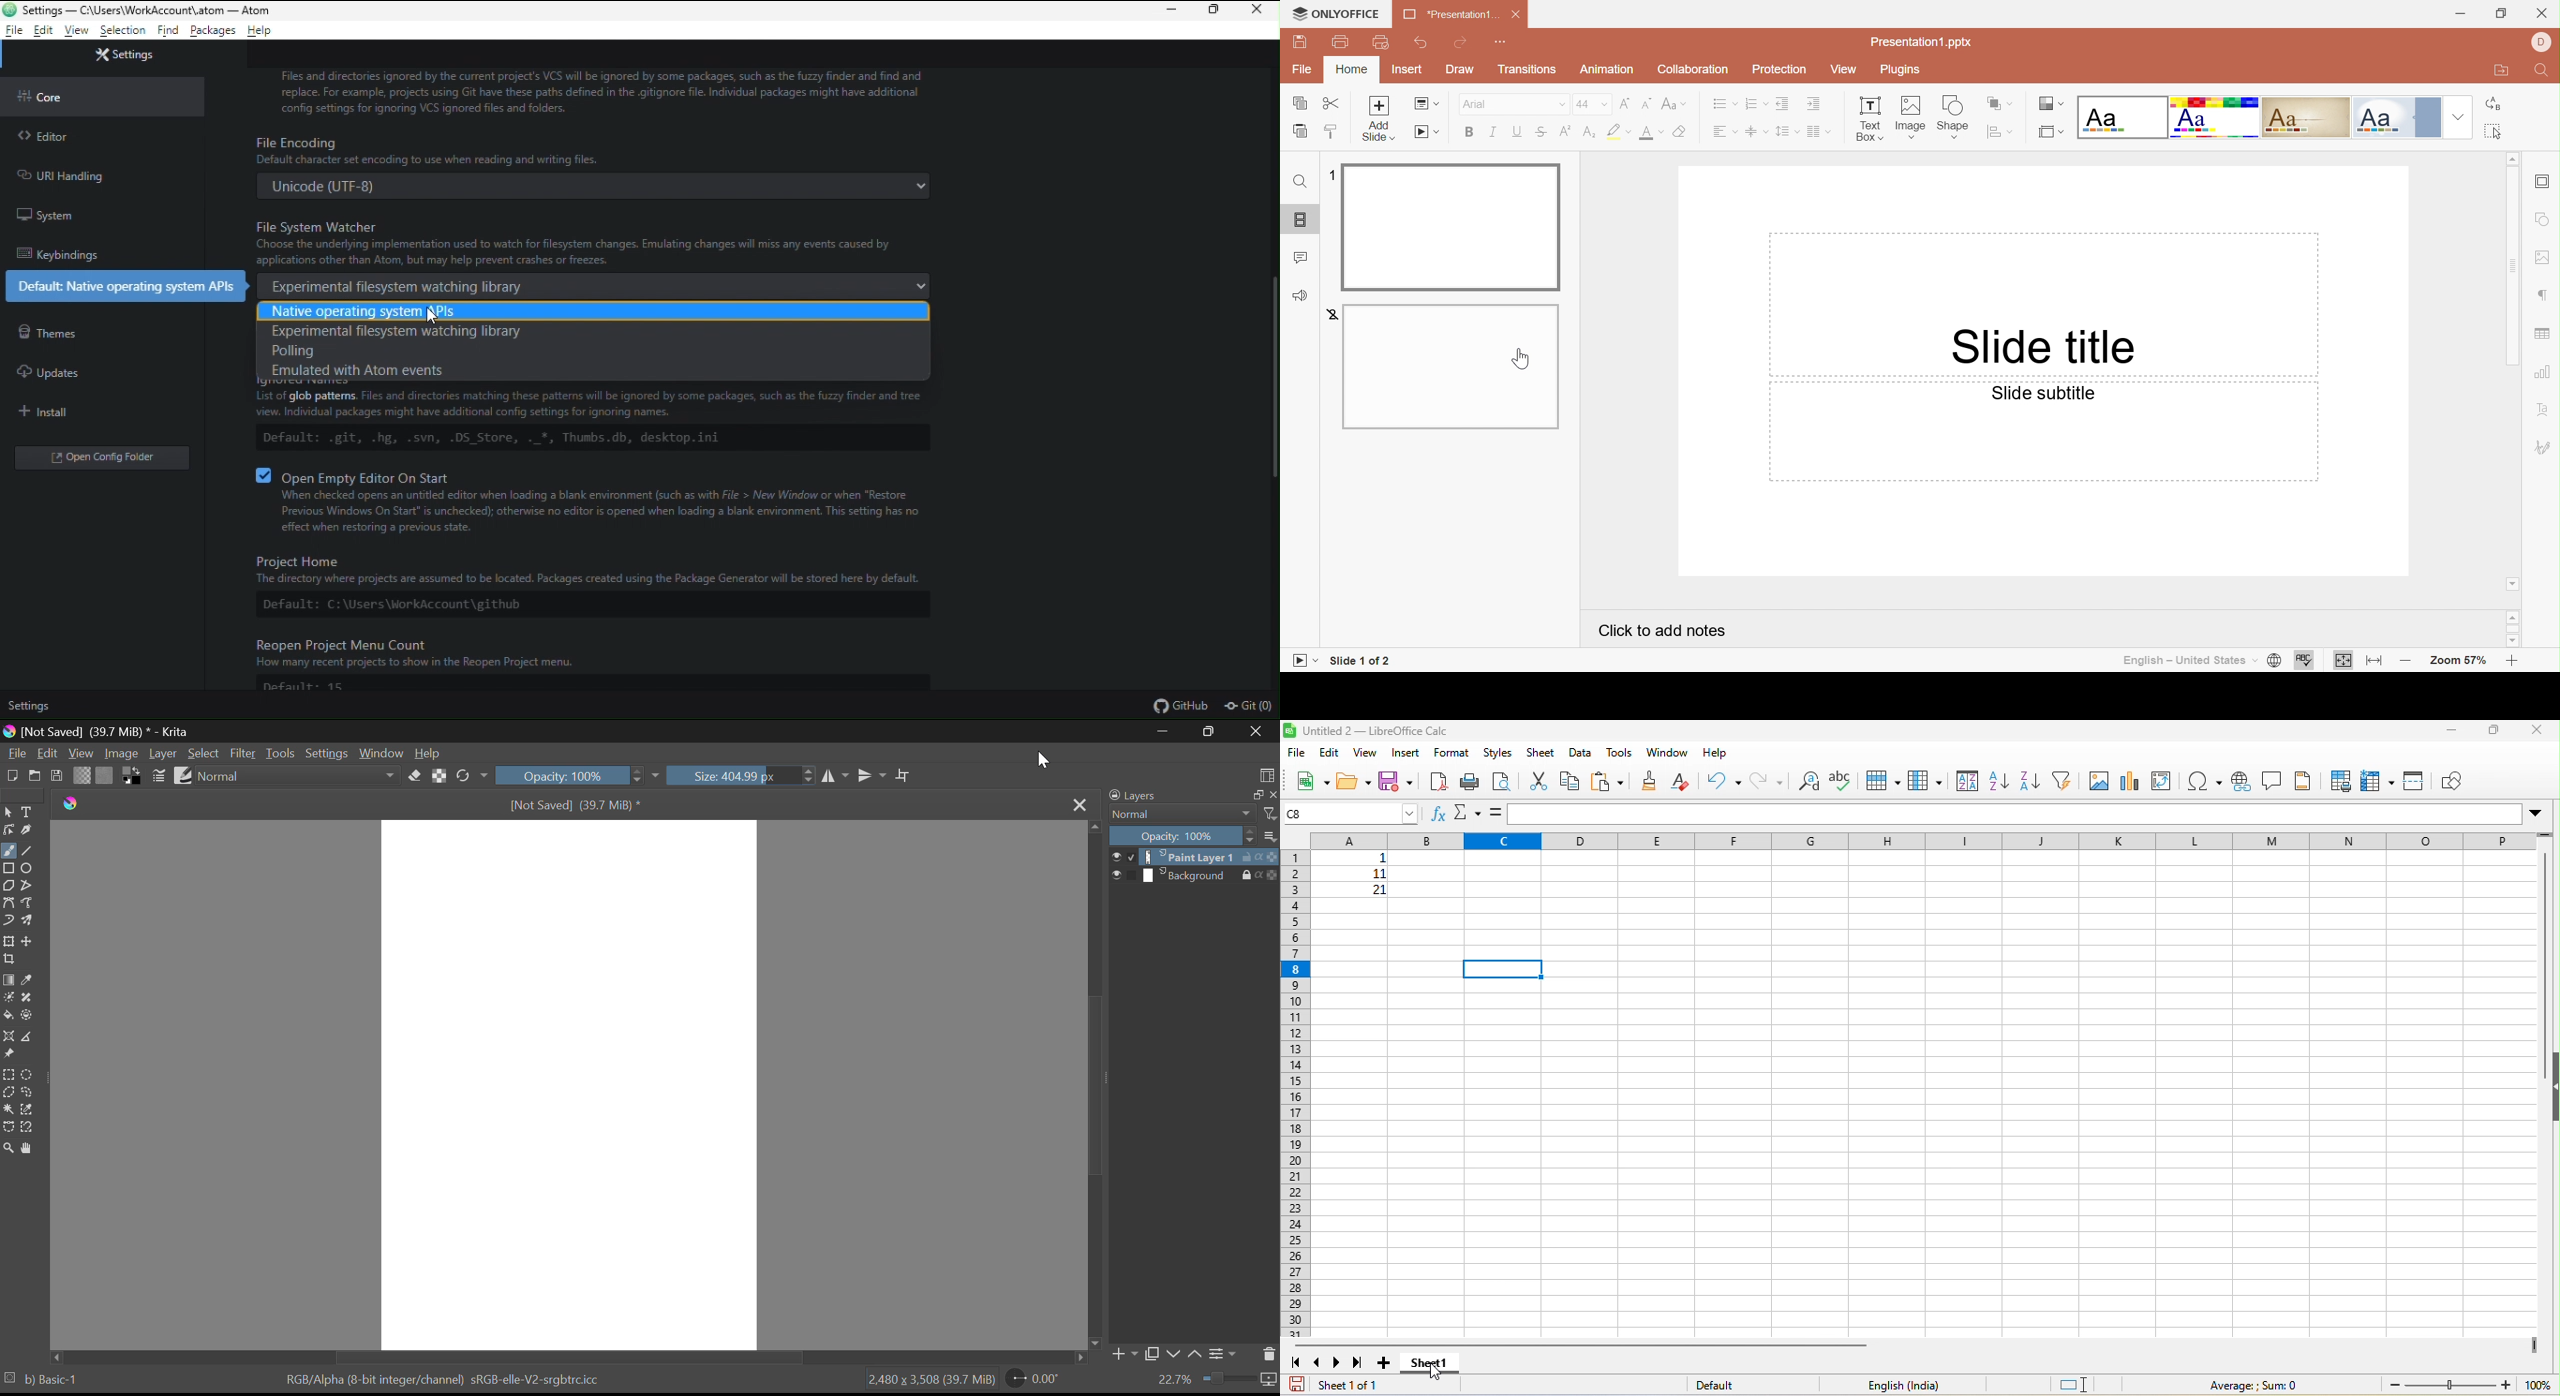  I want to click on Select, so click(203, 753).